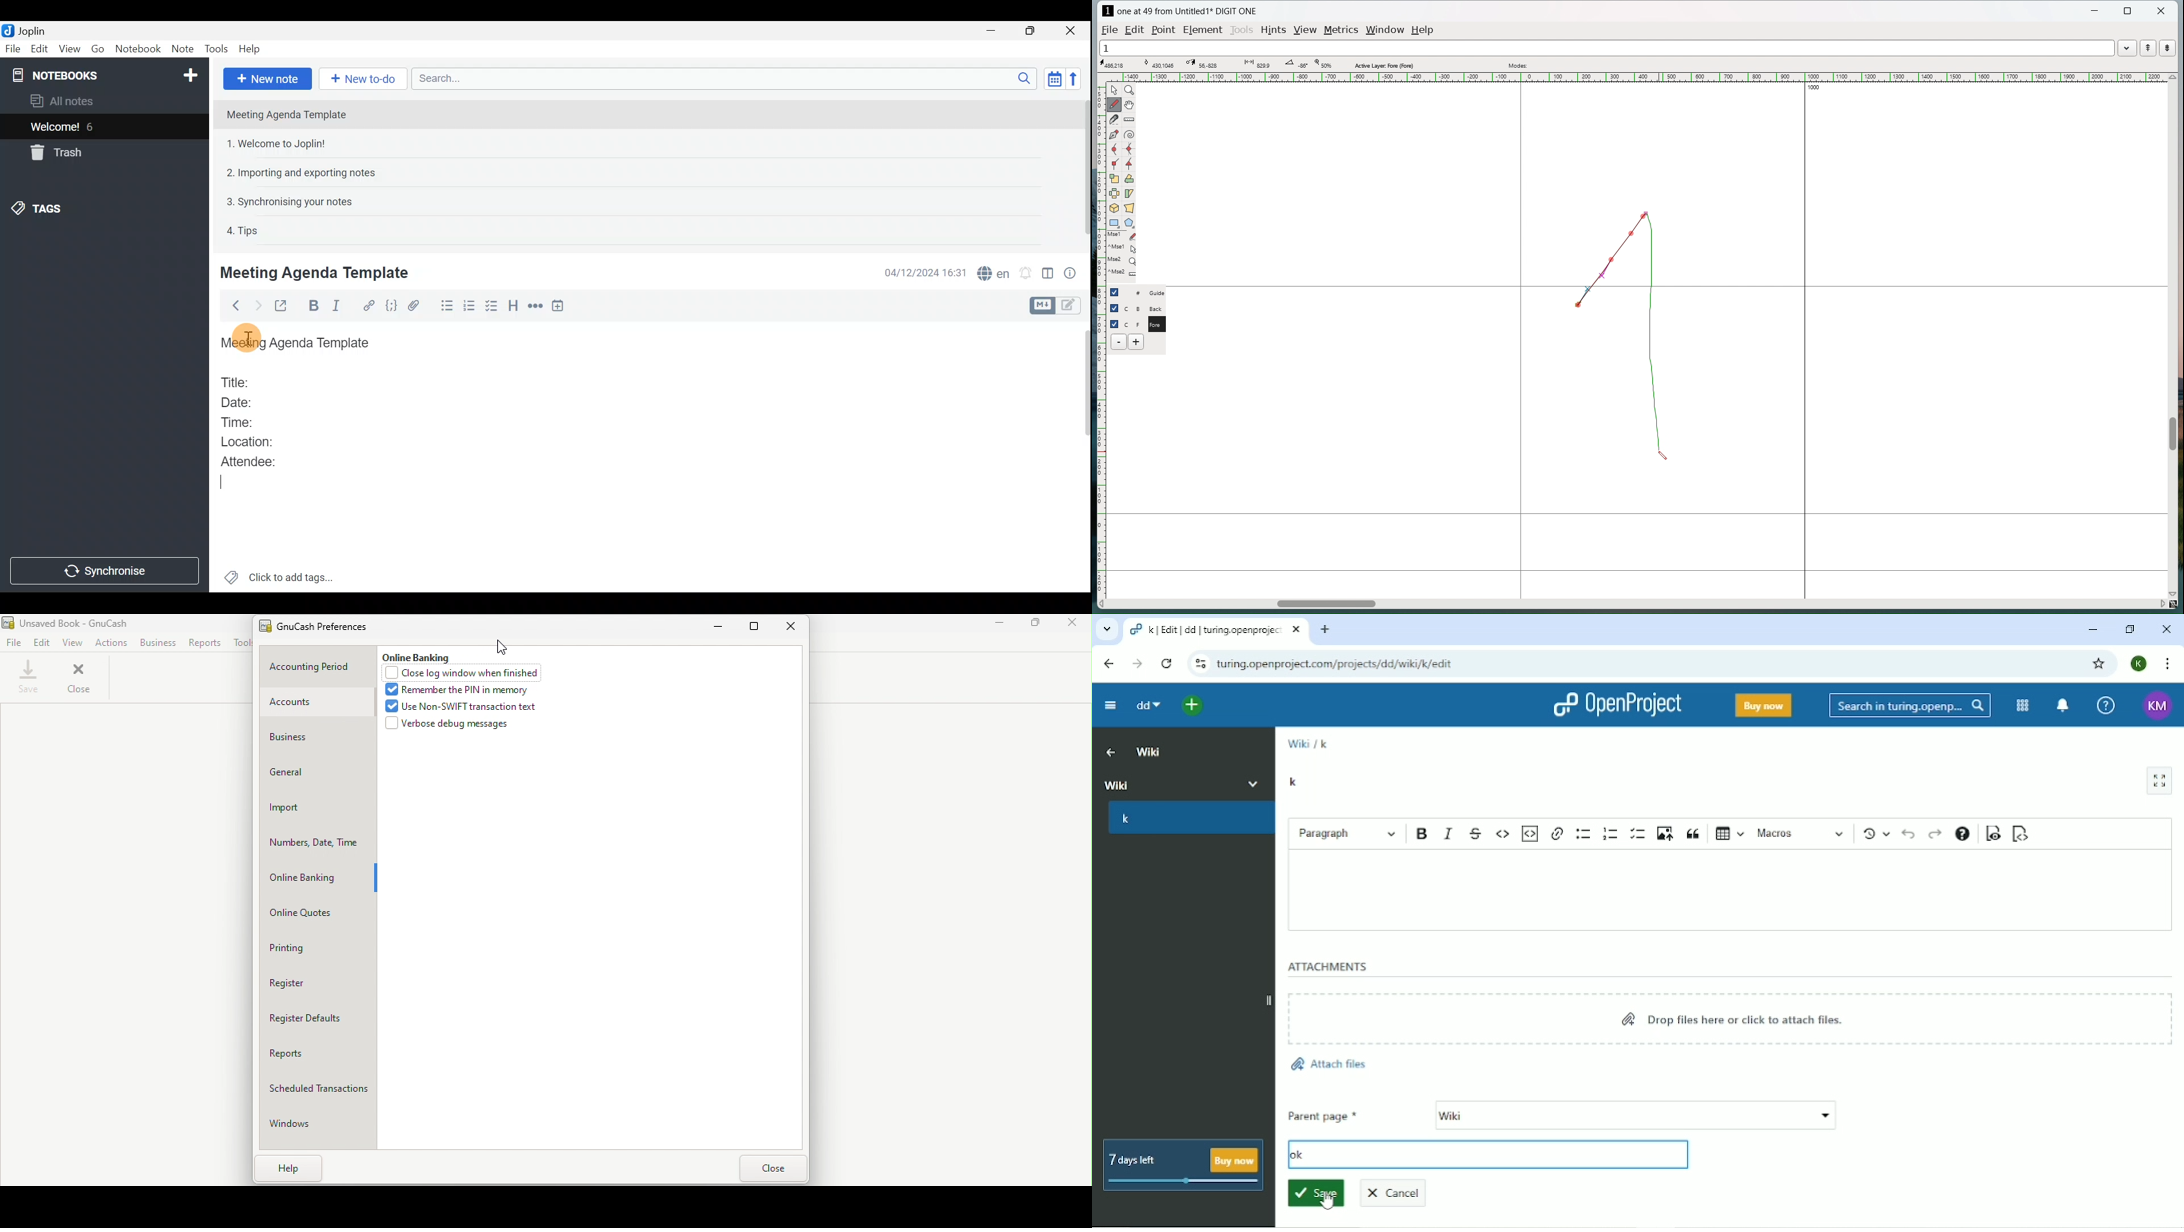 This screenshot has height=1232, width=2184. Describe the element at coordinates (298, 343) in the screenshot. I see `Meeting Agenda Template` at that location.